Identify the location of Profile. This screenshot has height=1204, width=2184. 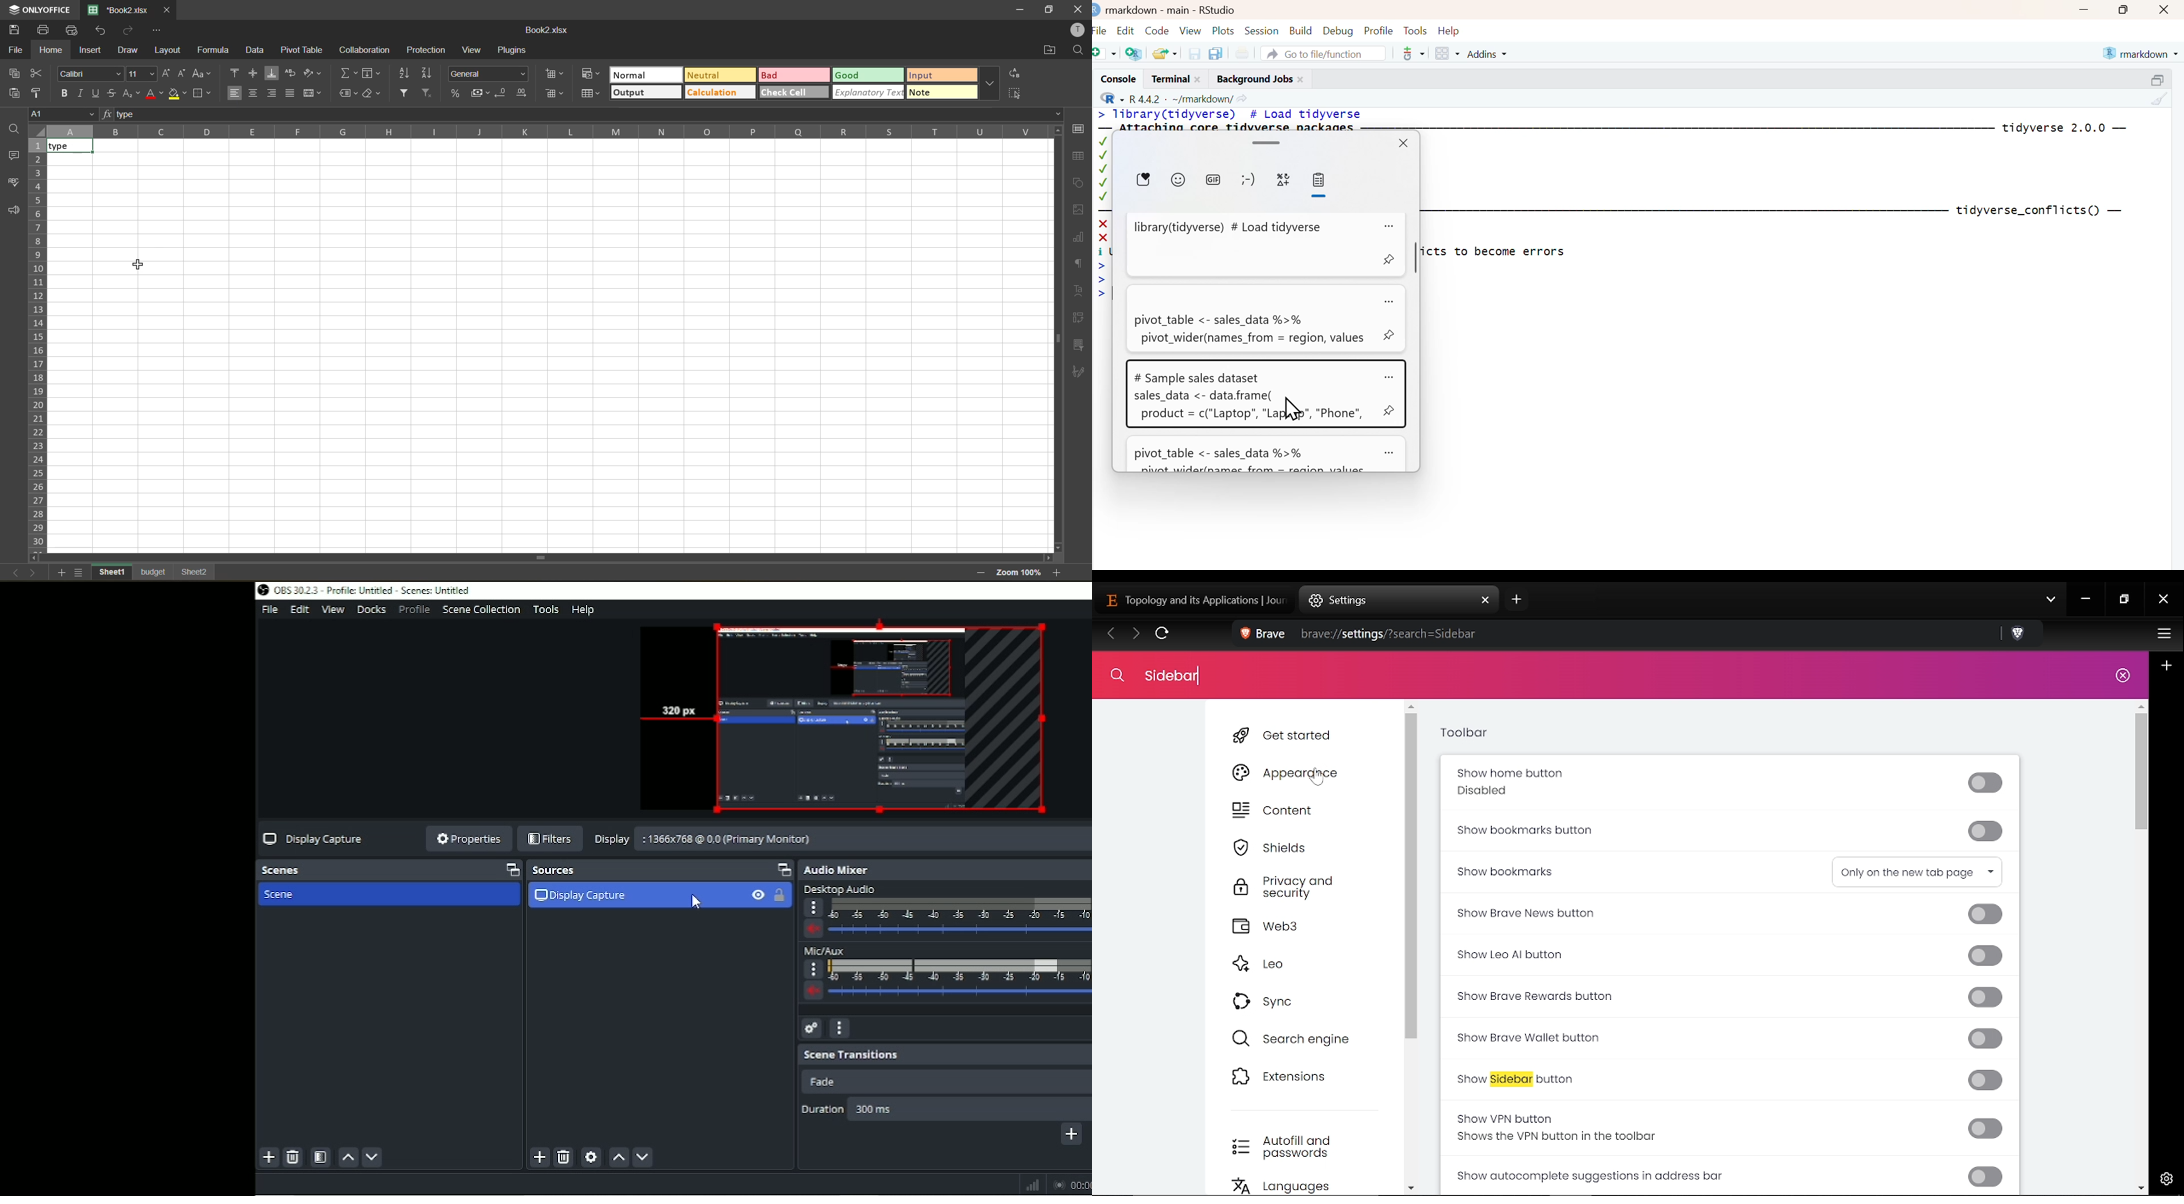
(414, 610).